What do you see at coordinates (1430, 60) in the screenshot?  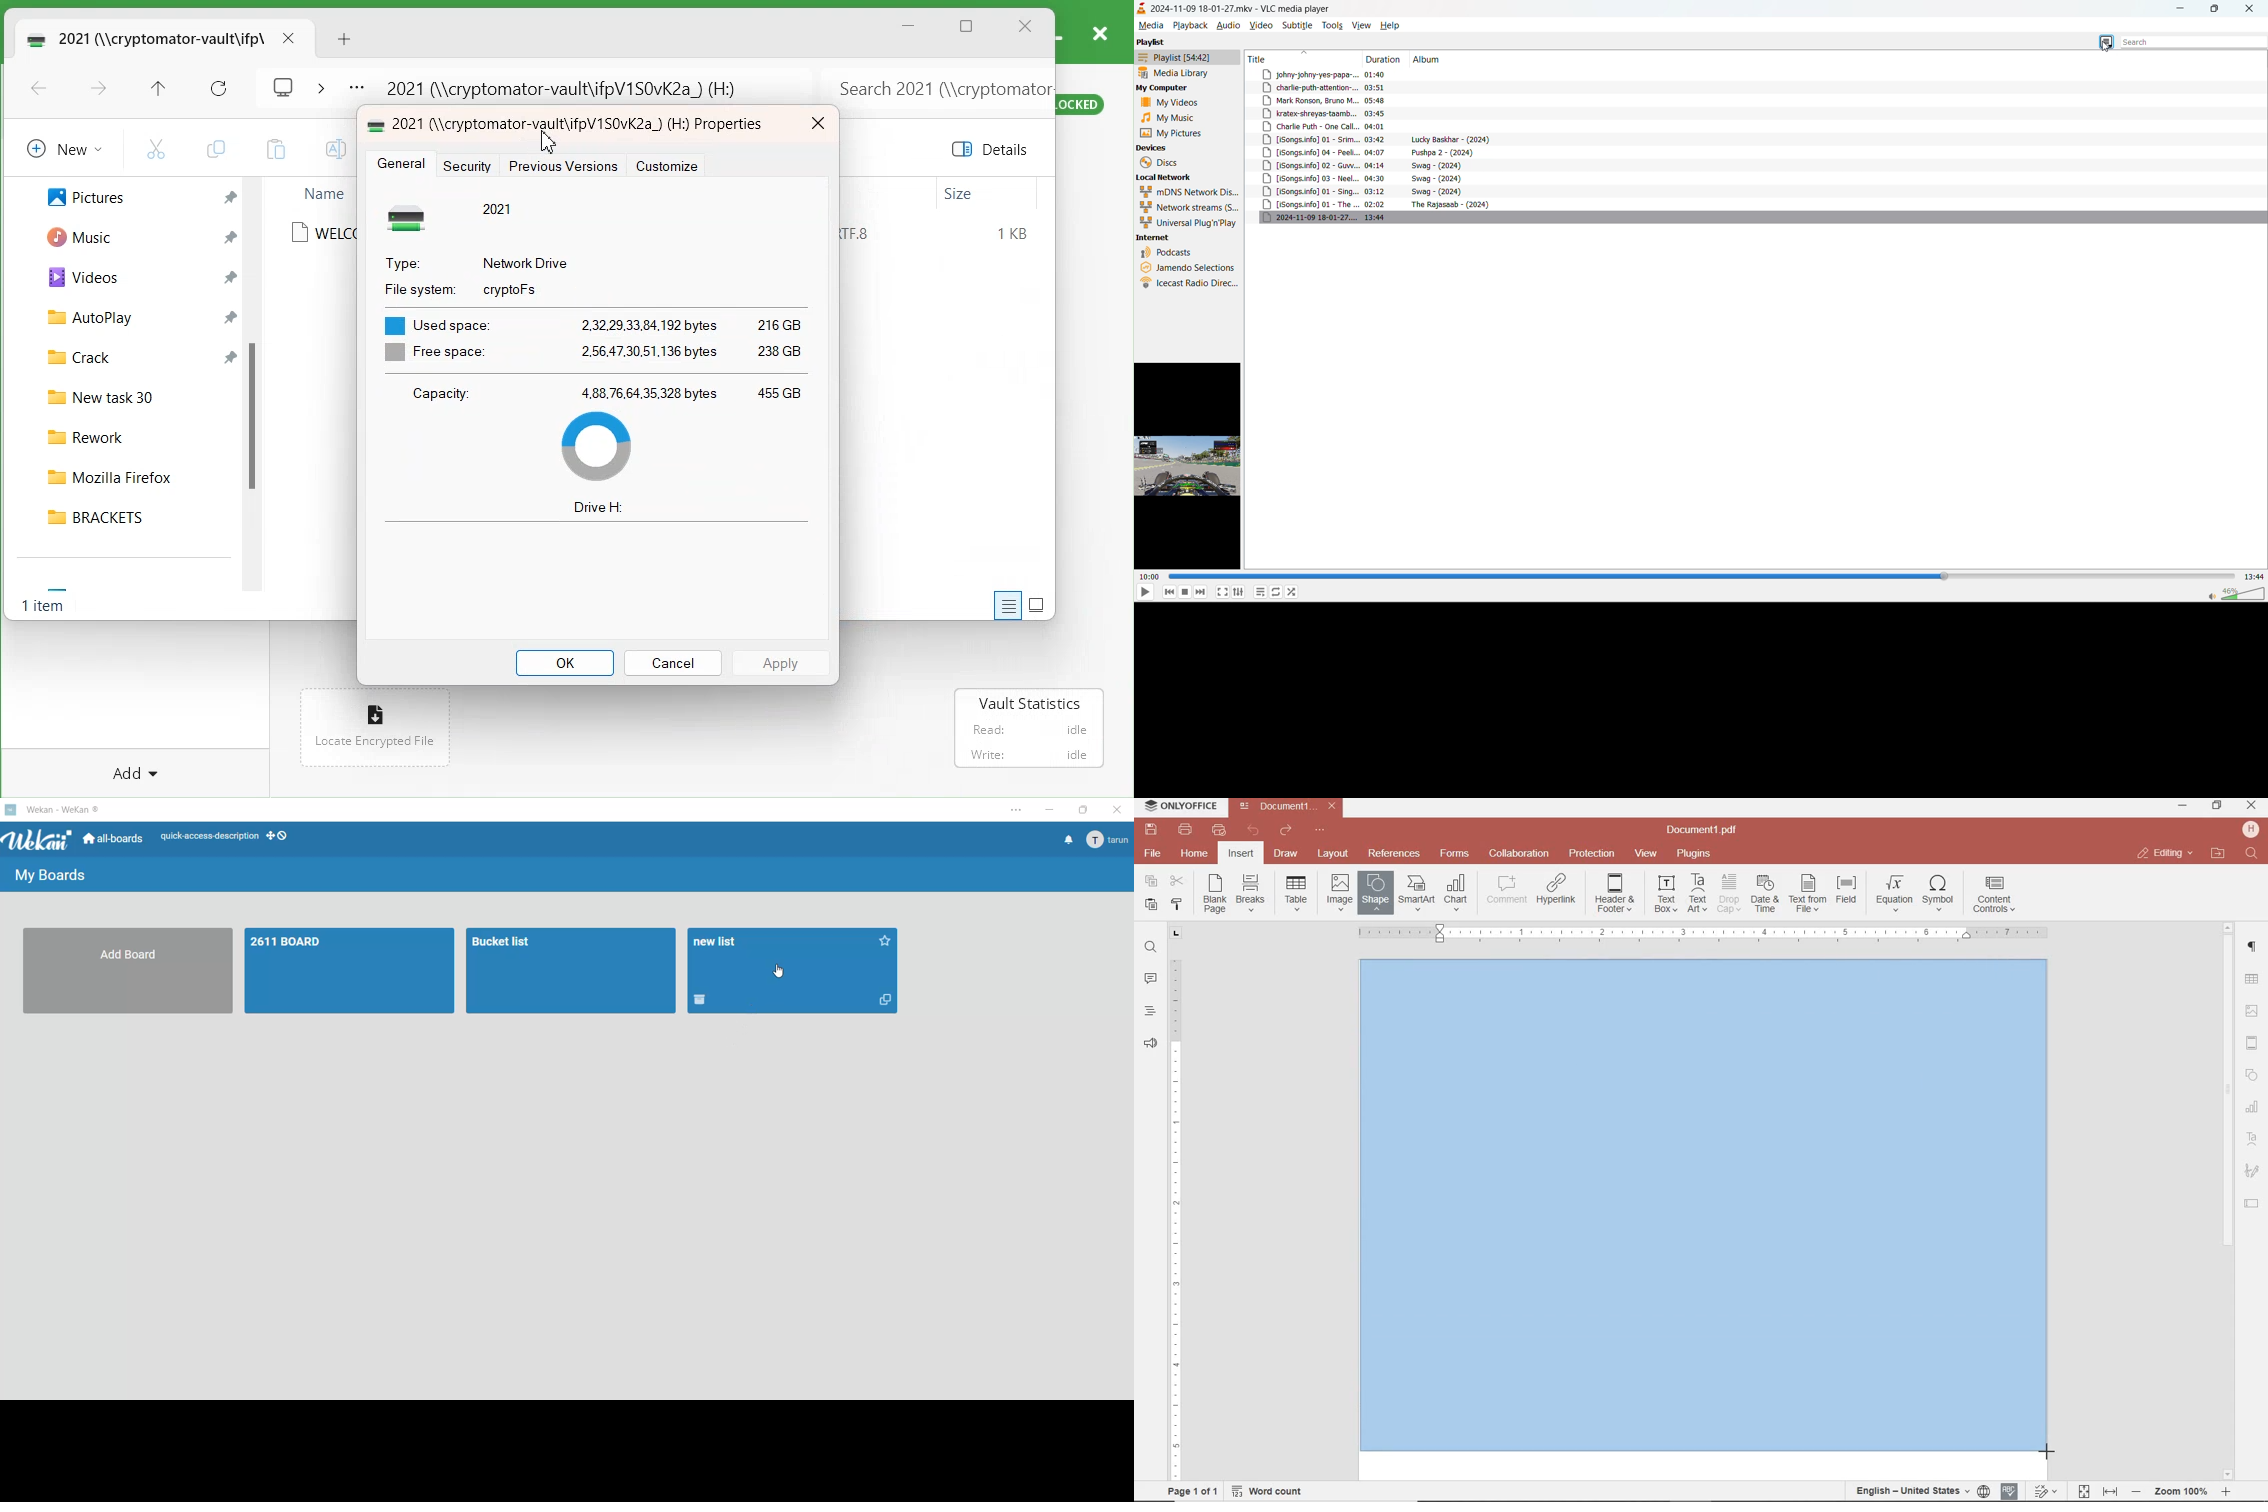 I see `album` at bounding box center [1430, 60].